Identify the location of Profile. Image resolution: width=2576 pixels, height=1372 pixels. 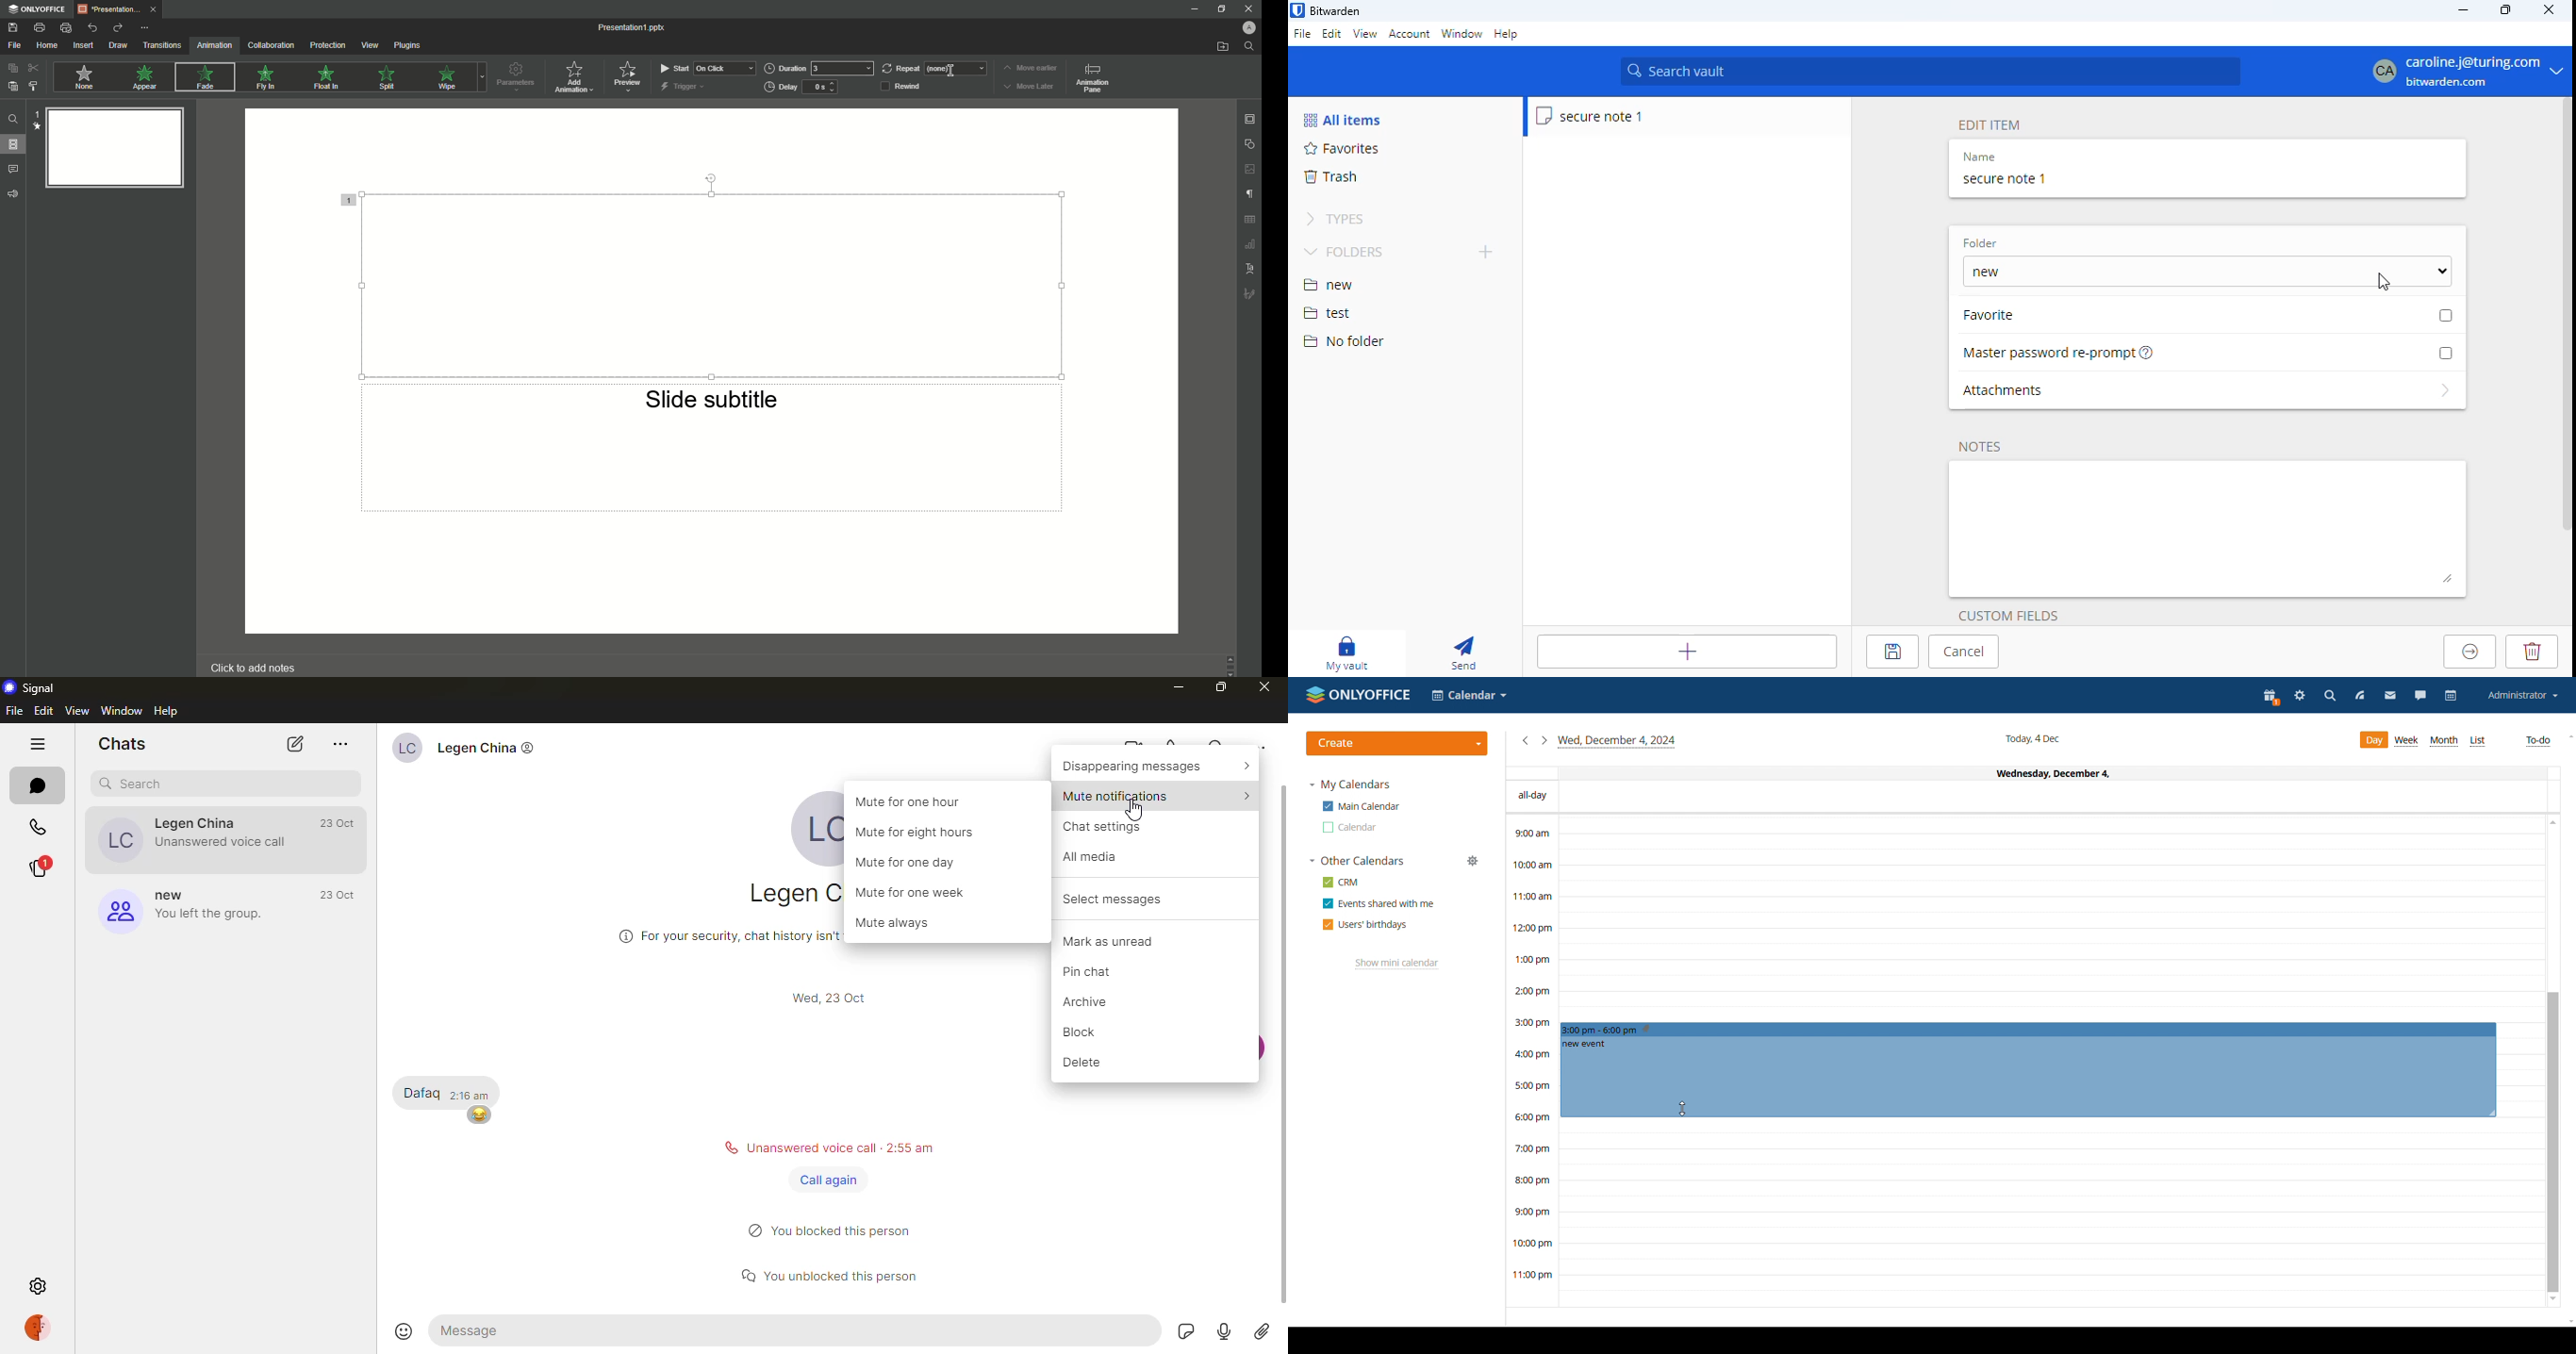
(1248, 28).